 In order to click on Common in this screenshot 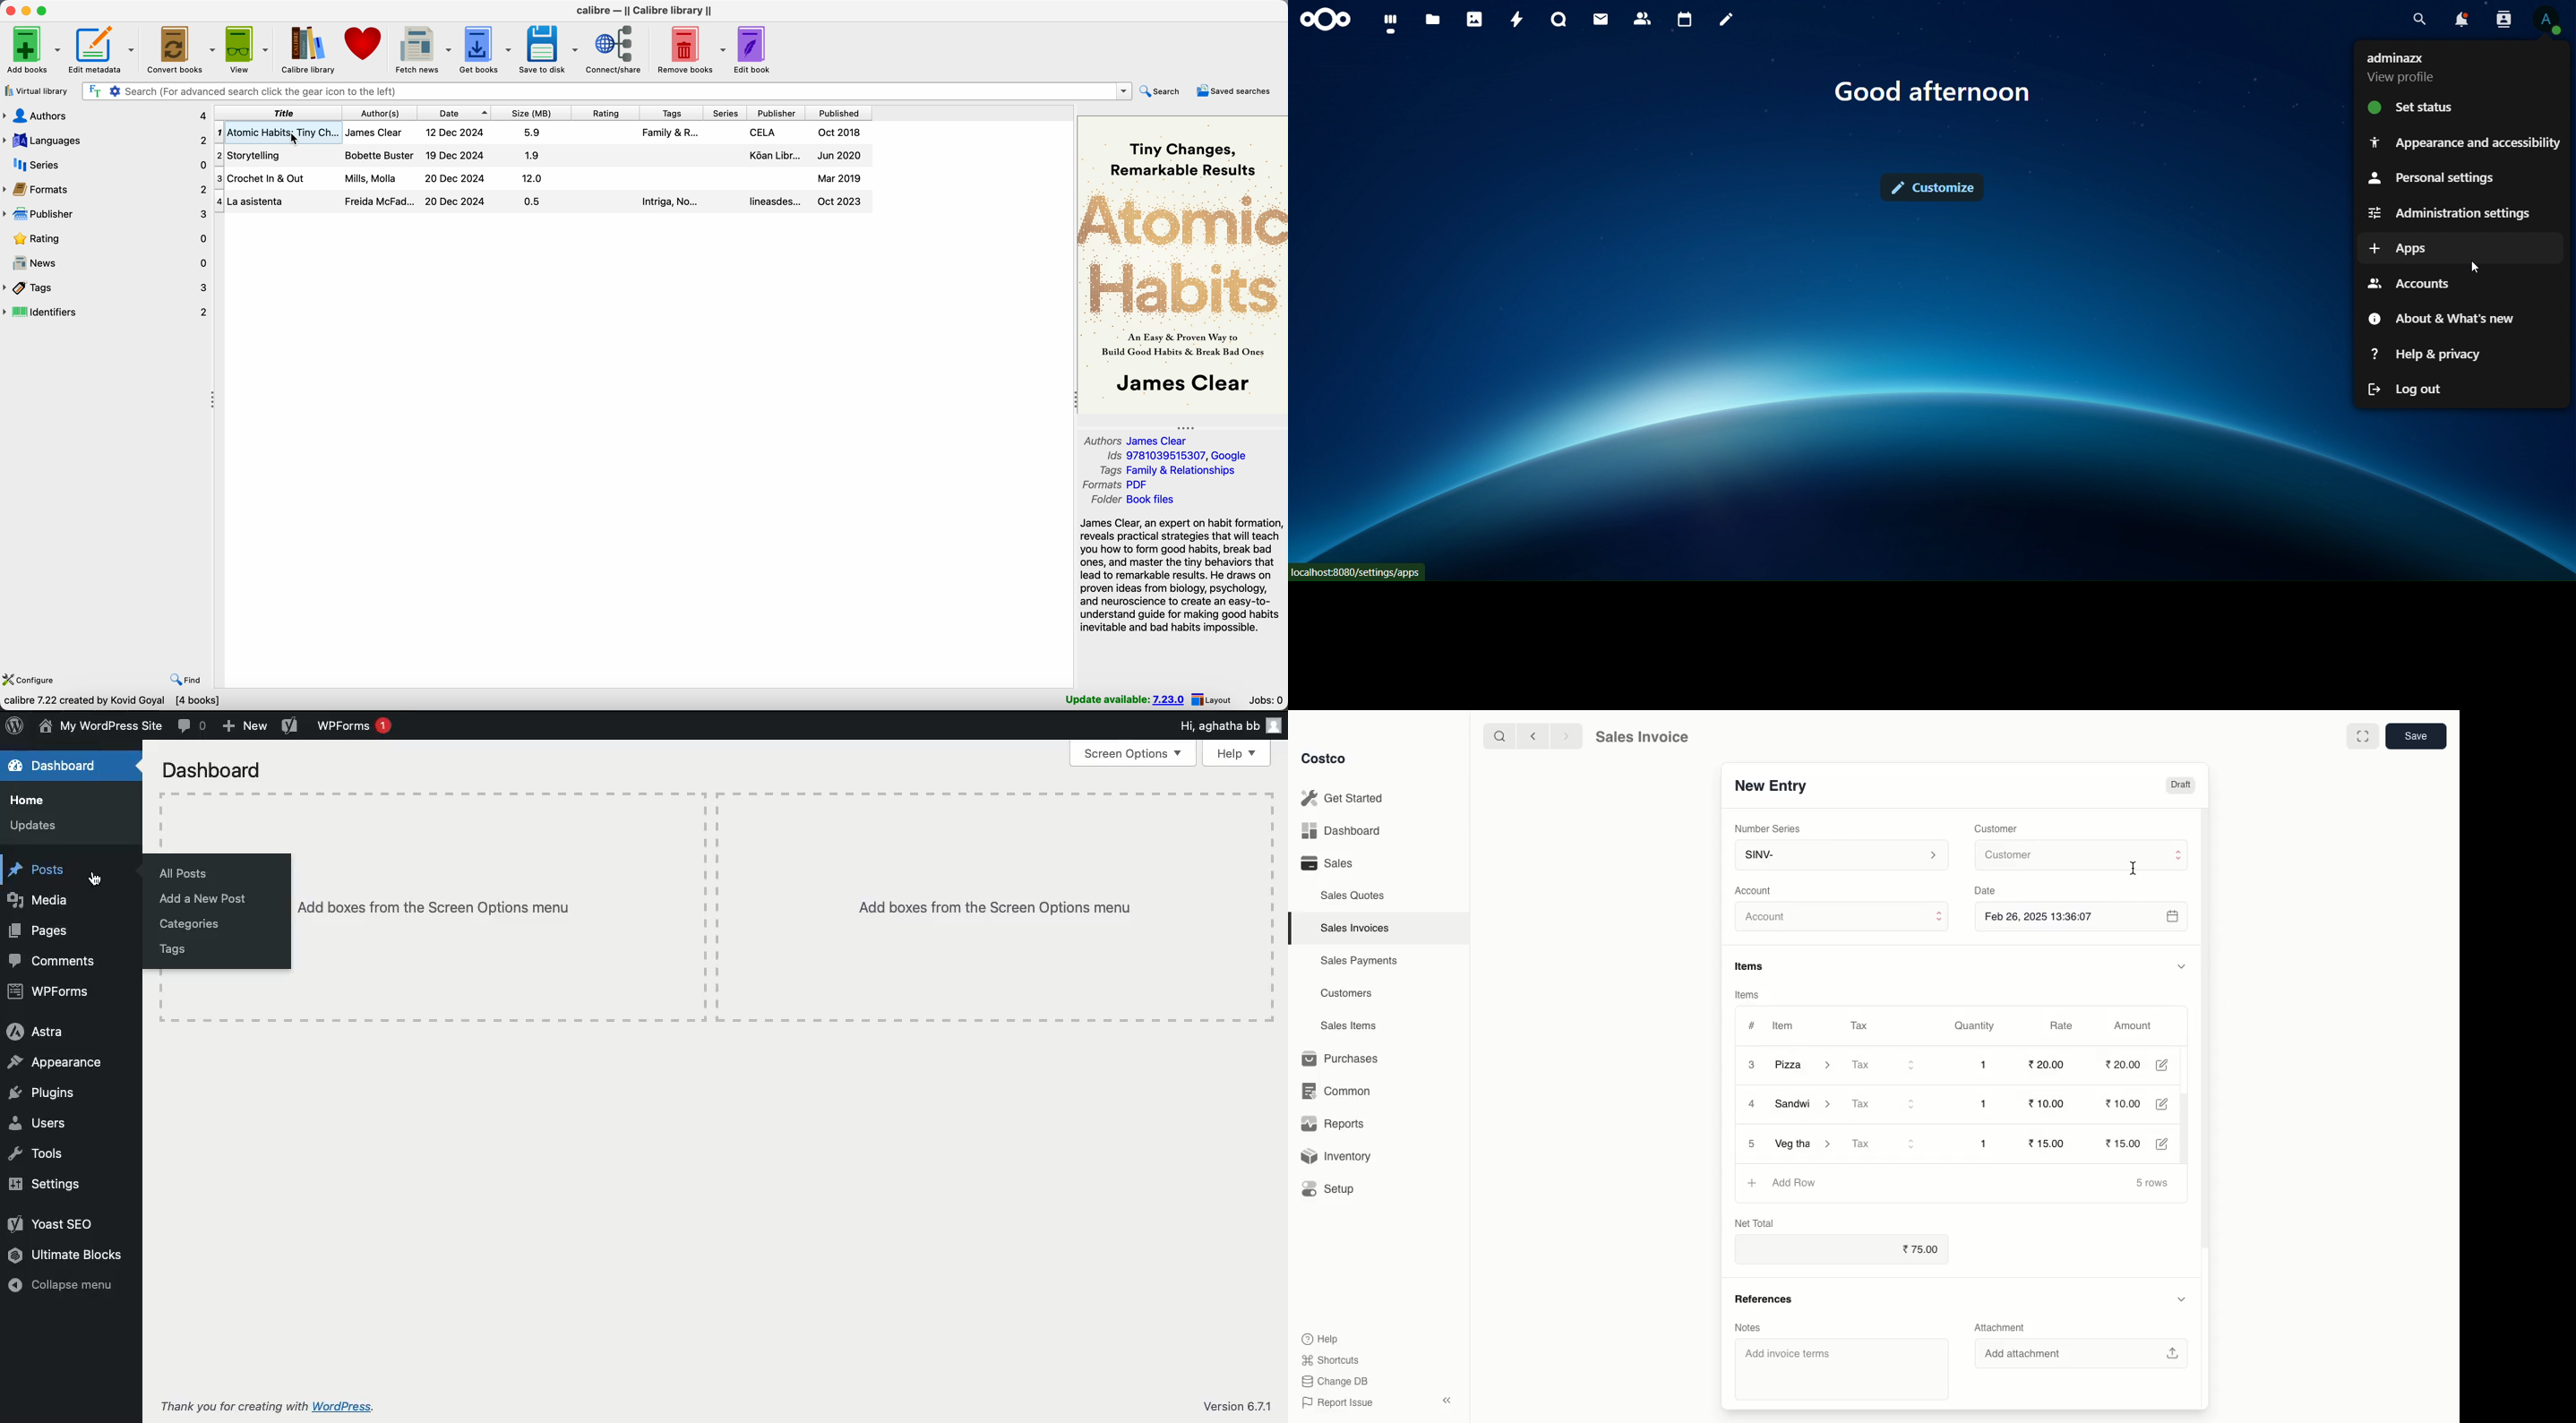, I will do `click(1343, 1091)`.